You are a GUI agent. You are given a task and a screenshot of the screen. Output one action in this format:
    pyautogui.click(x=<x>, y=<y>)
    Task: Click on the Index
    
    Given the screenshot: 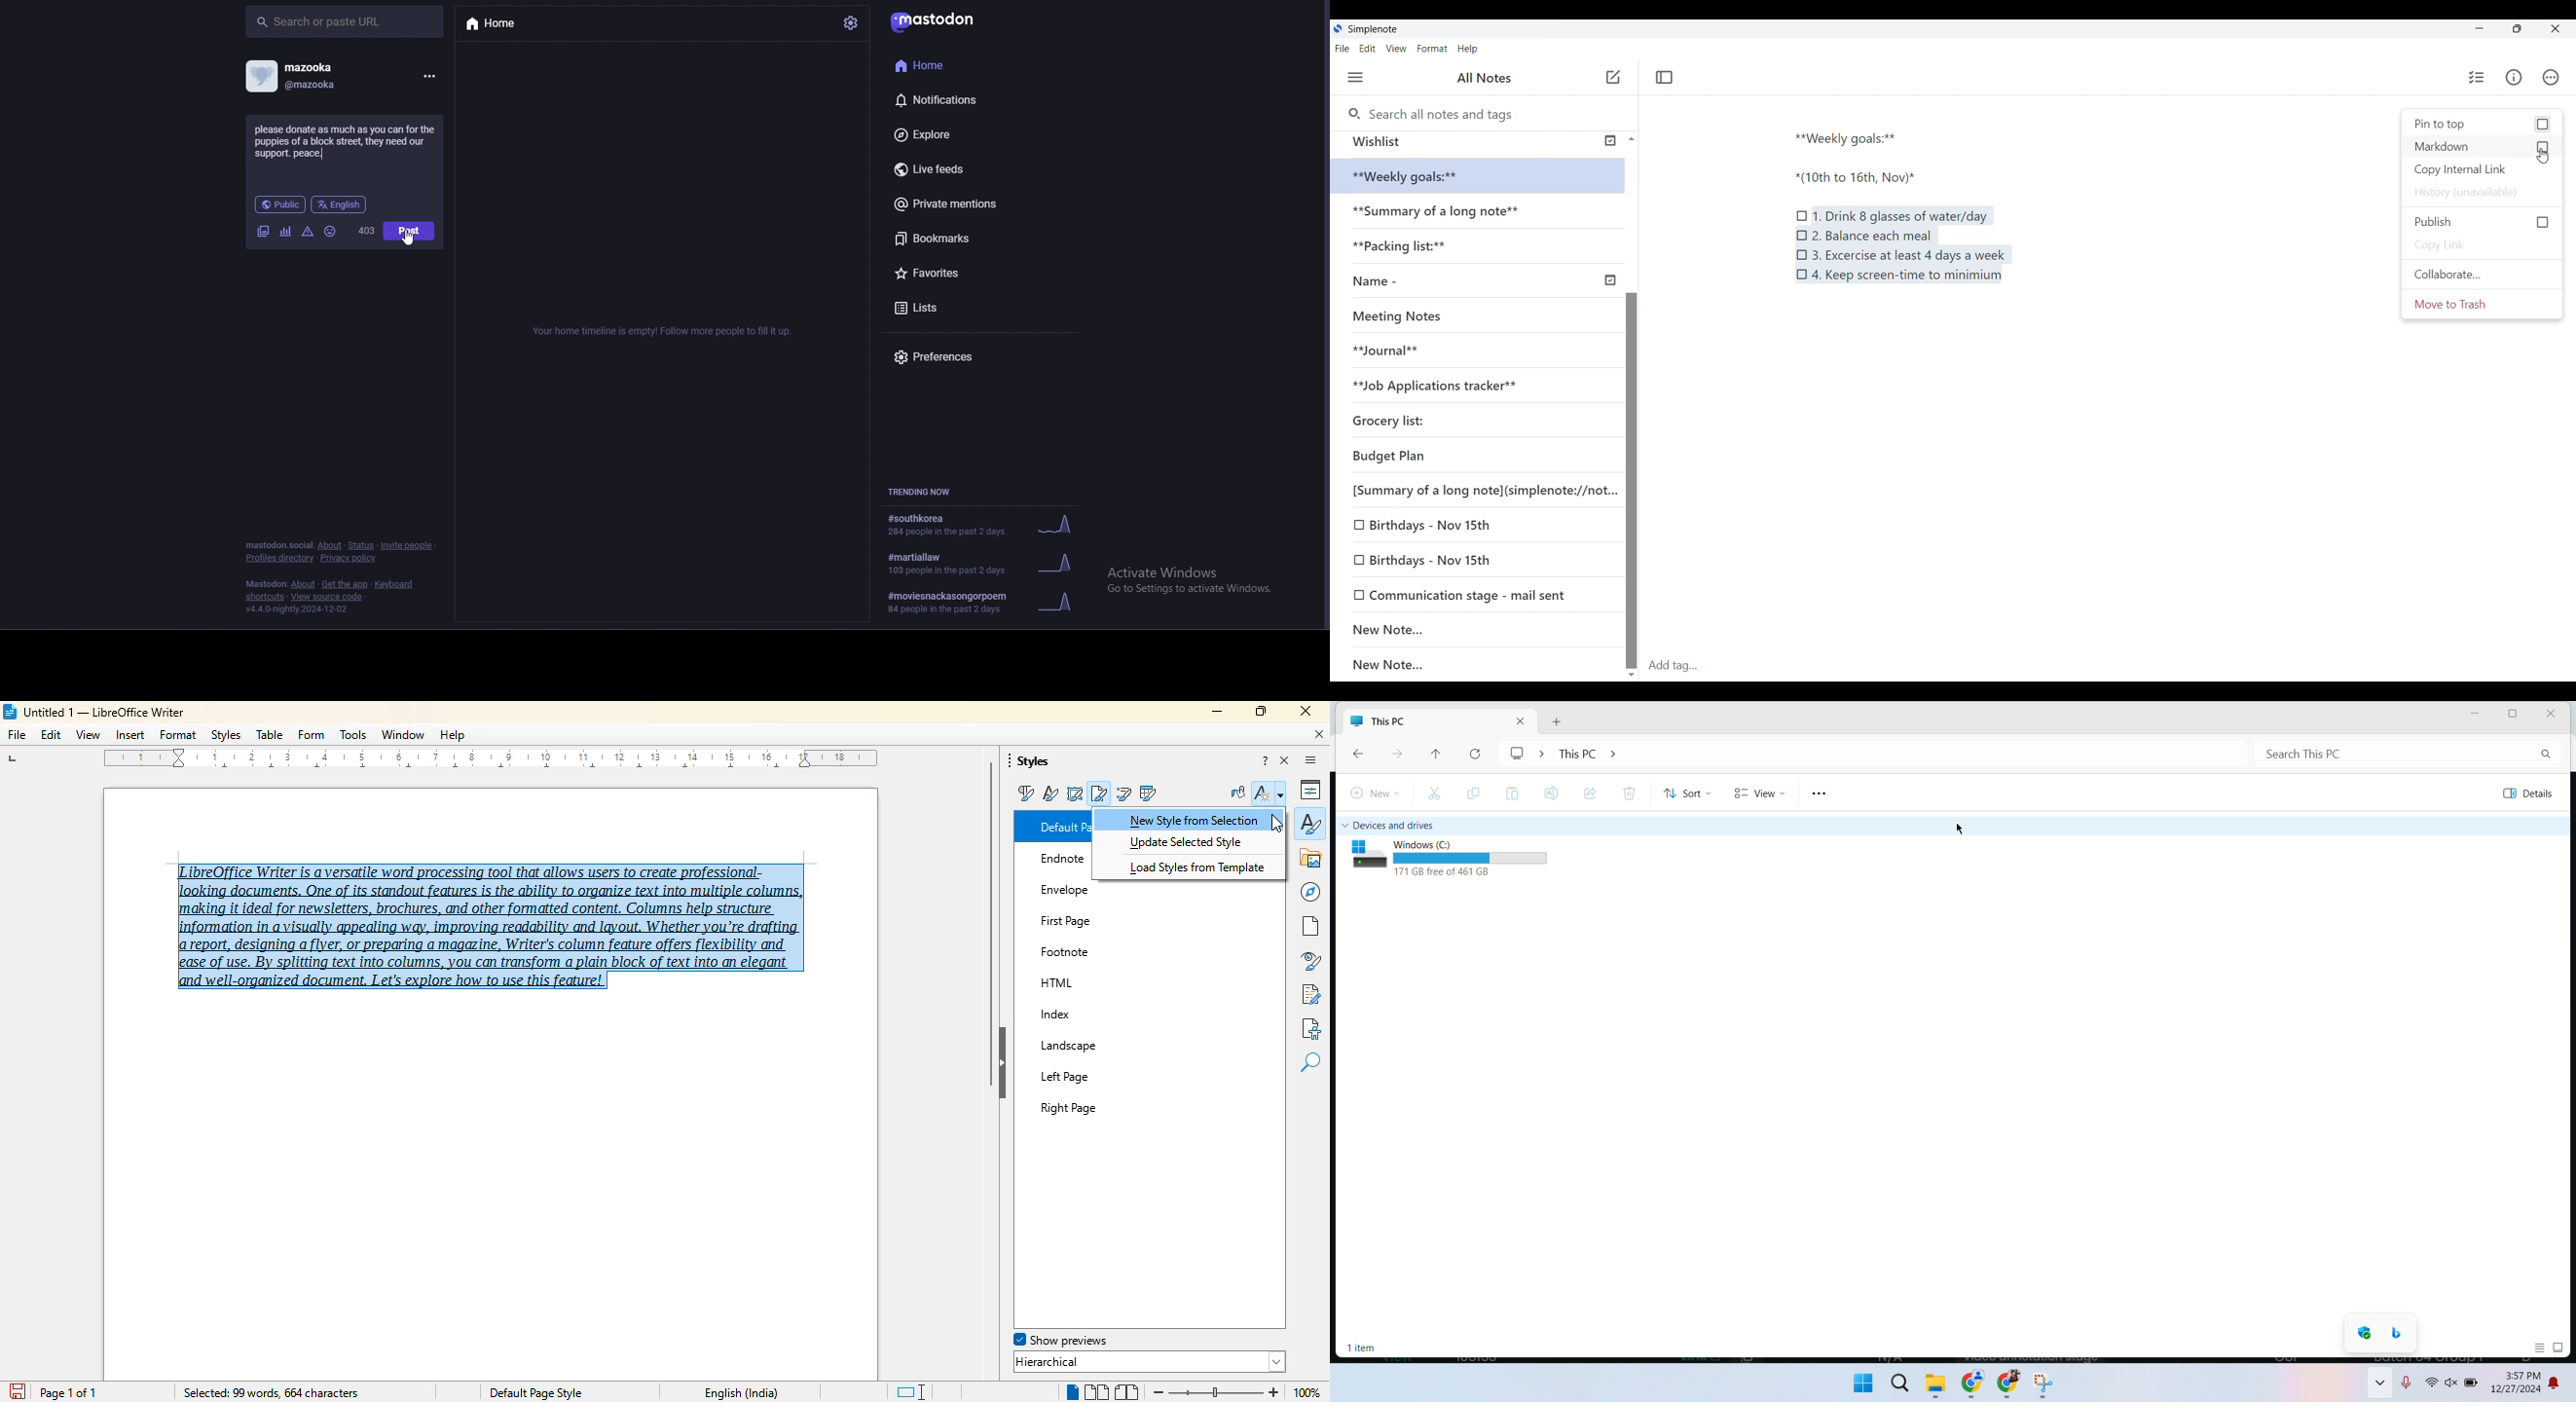 What is the action you would take?
    pyautogui.click(x=1105, y=1015)
    